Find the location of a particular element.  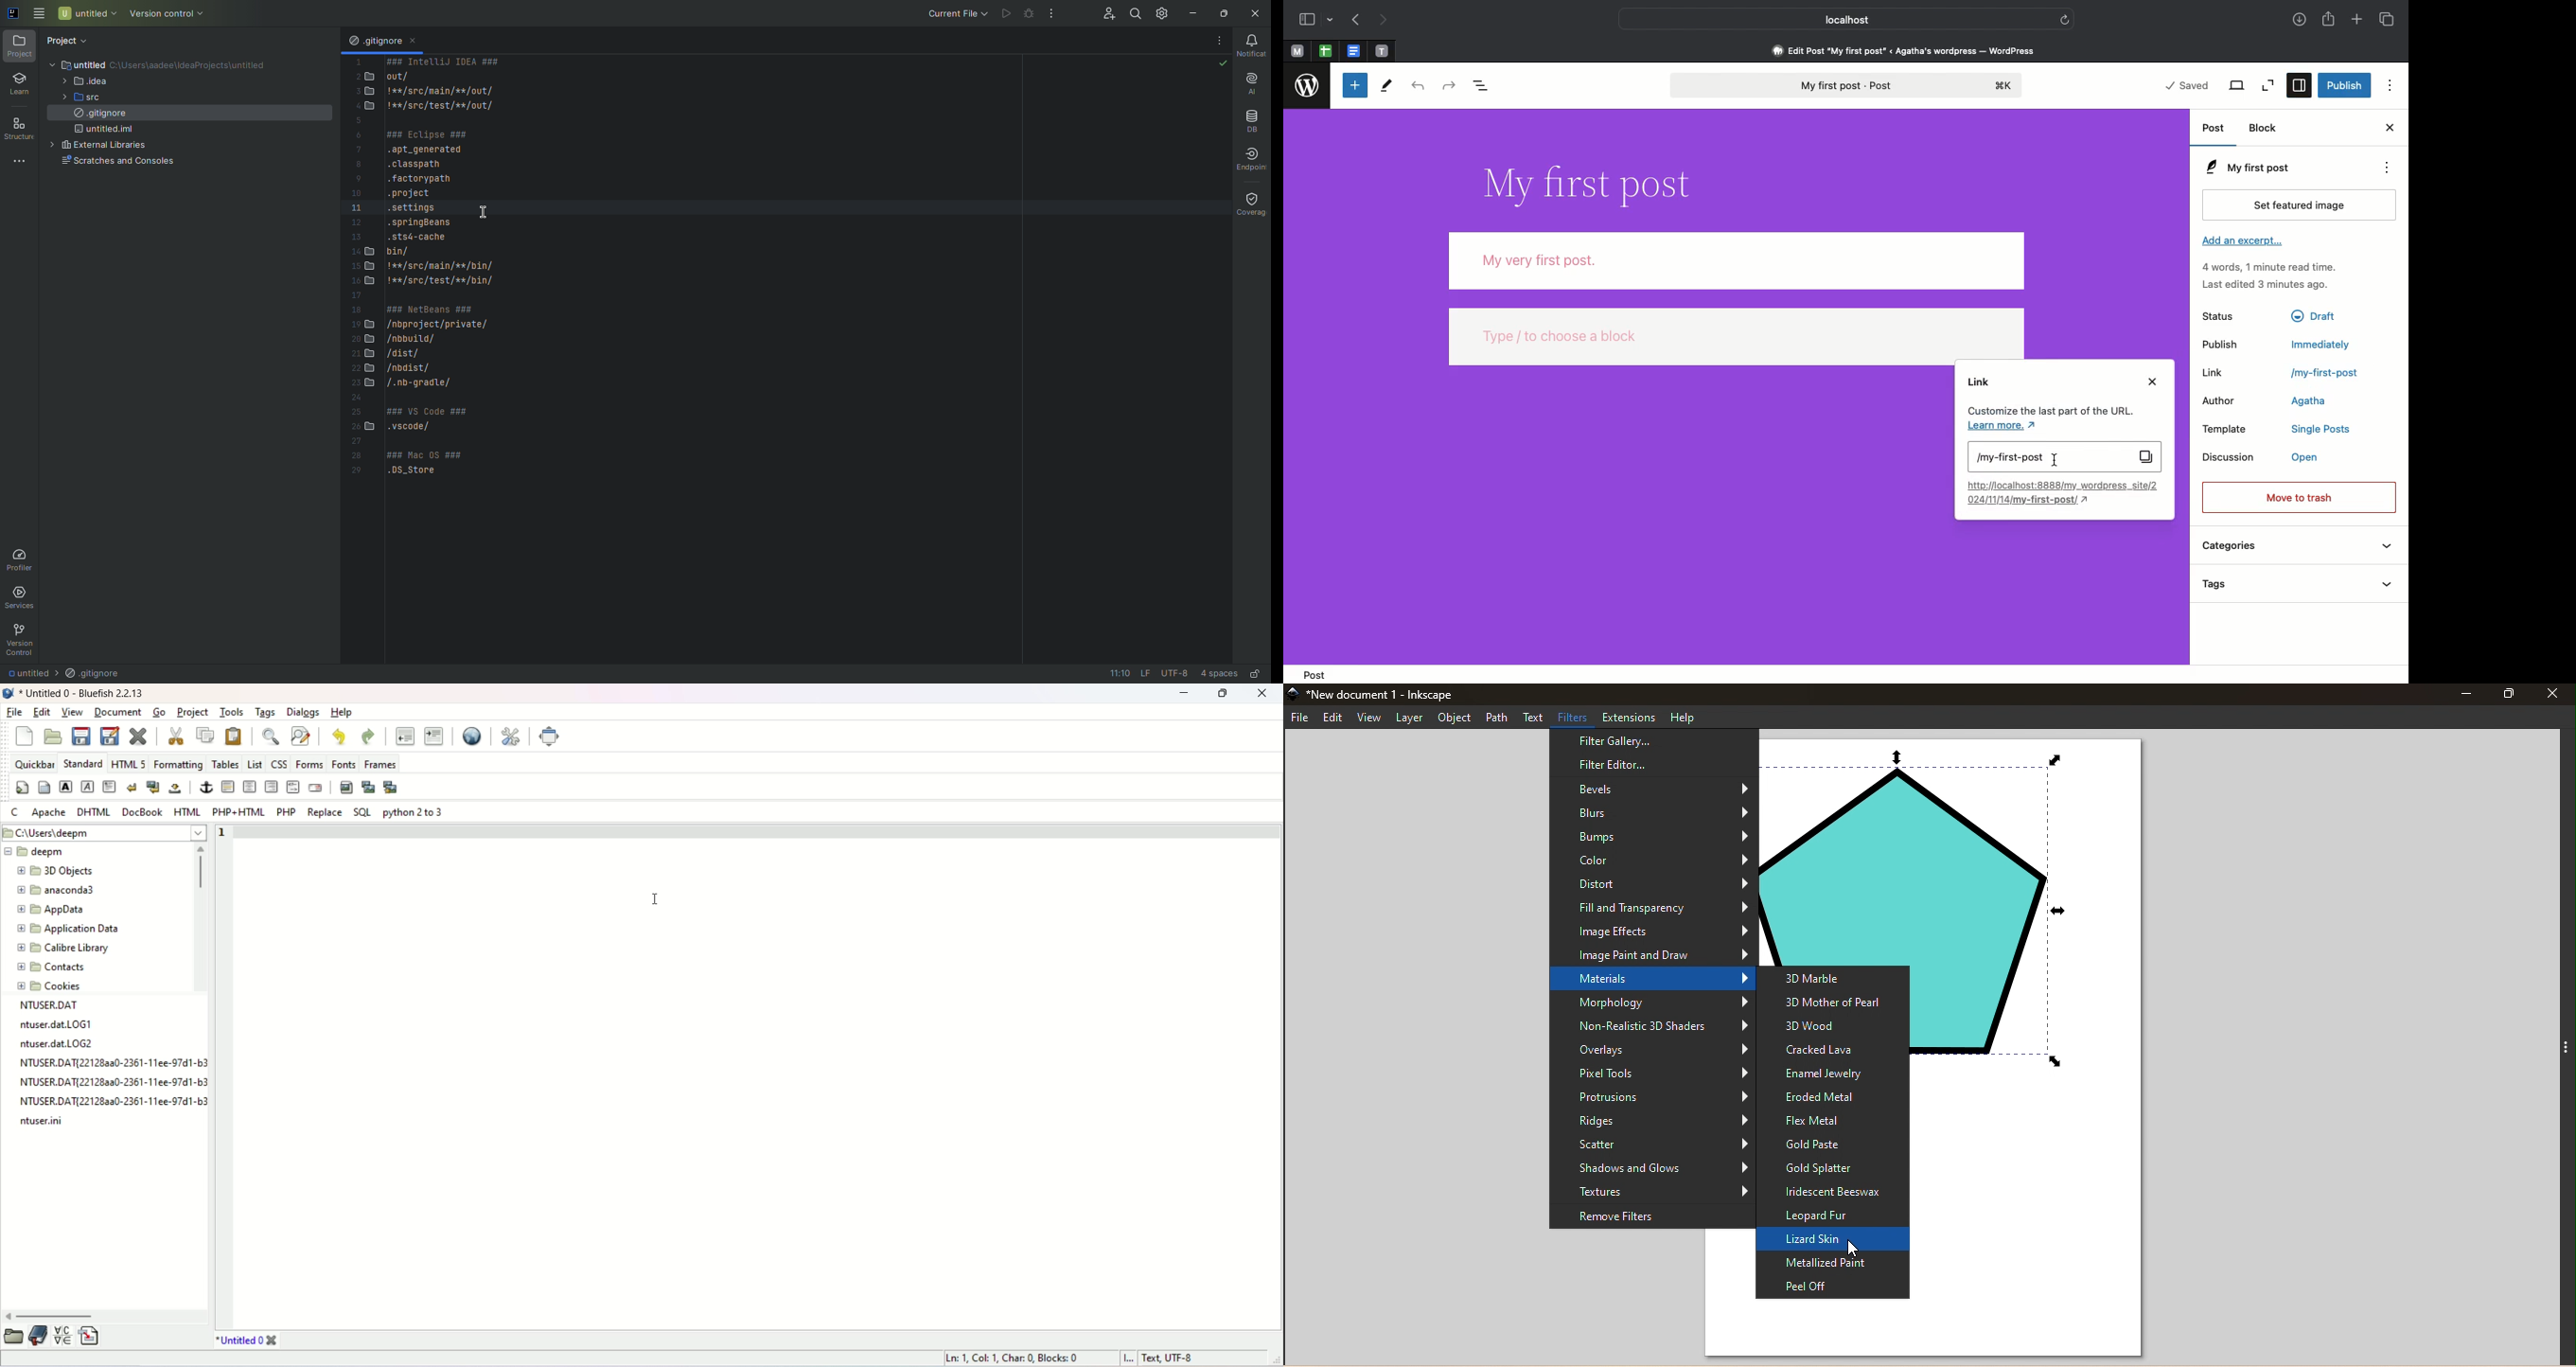

Morphology is located at coordinates (1651, 1003).